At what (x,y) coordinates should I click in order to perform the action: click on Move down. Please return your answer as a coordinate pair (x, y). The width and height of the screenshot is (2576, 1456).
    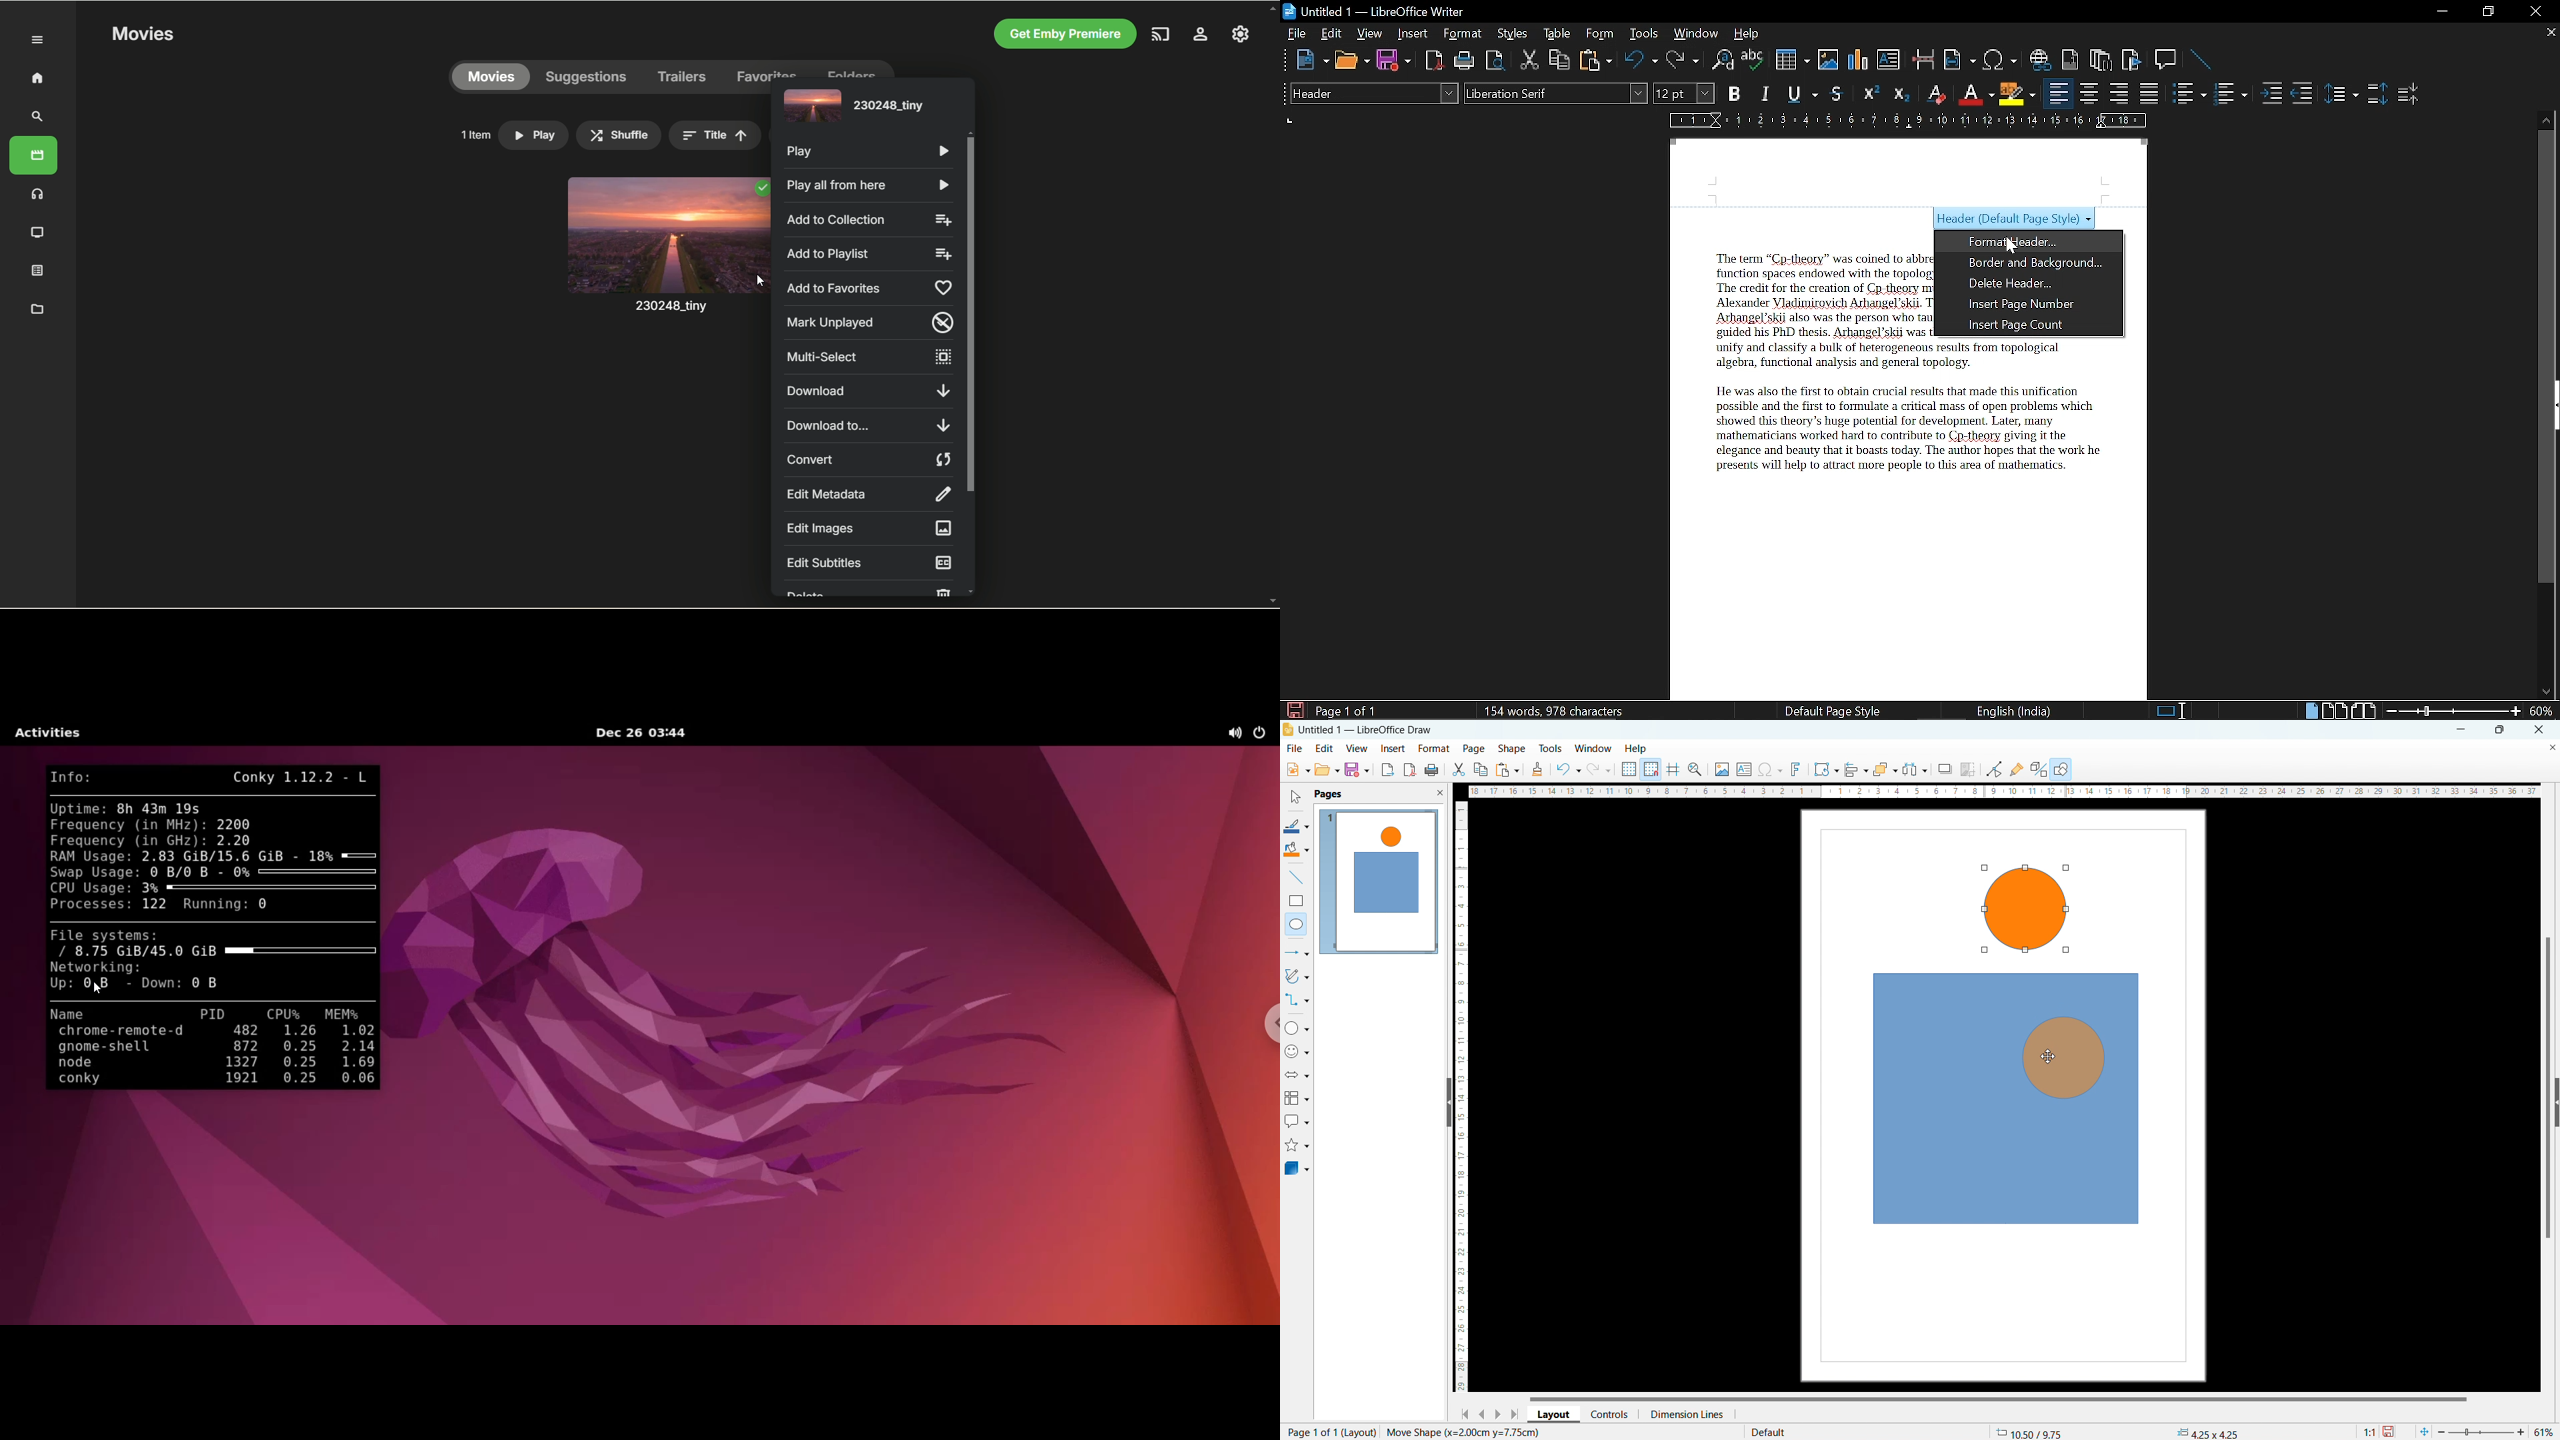
    Looking at the image, I should click on (2545, 692).